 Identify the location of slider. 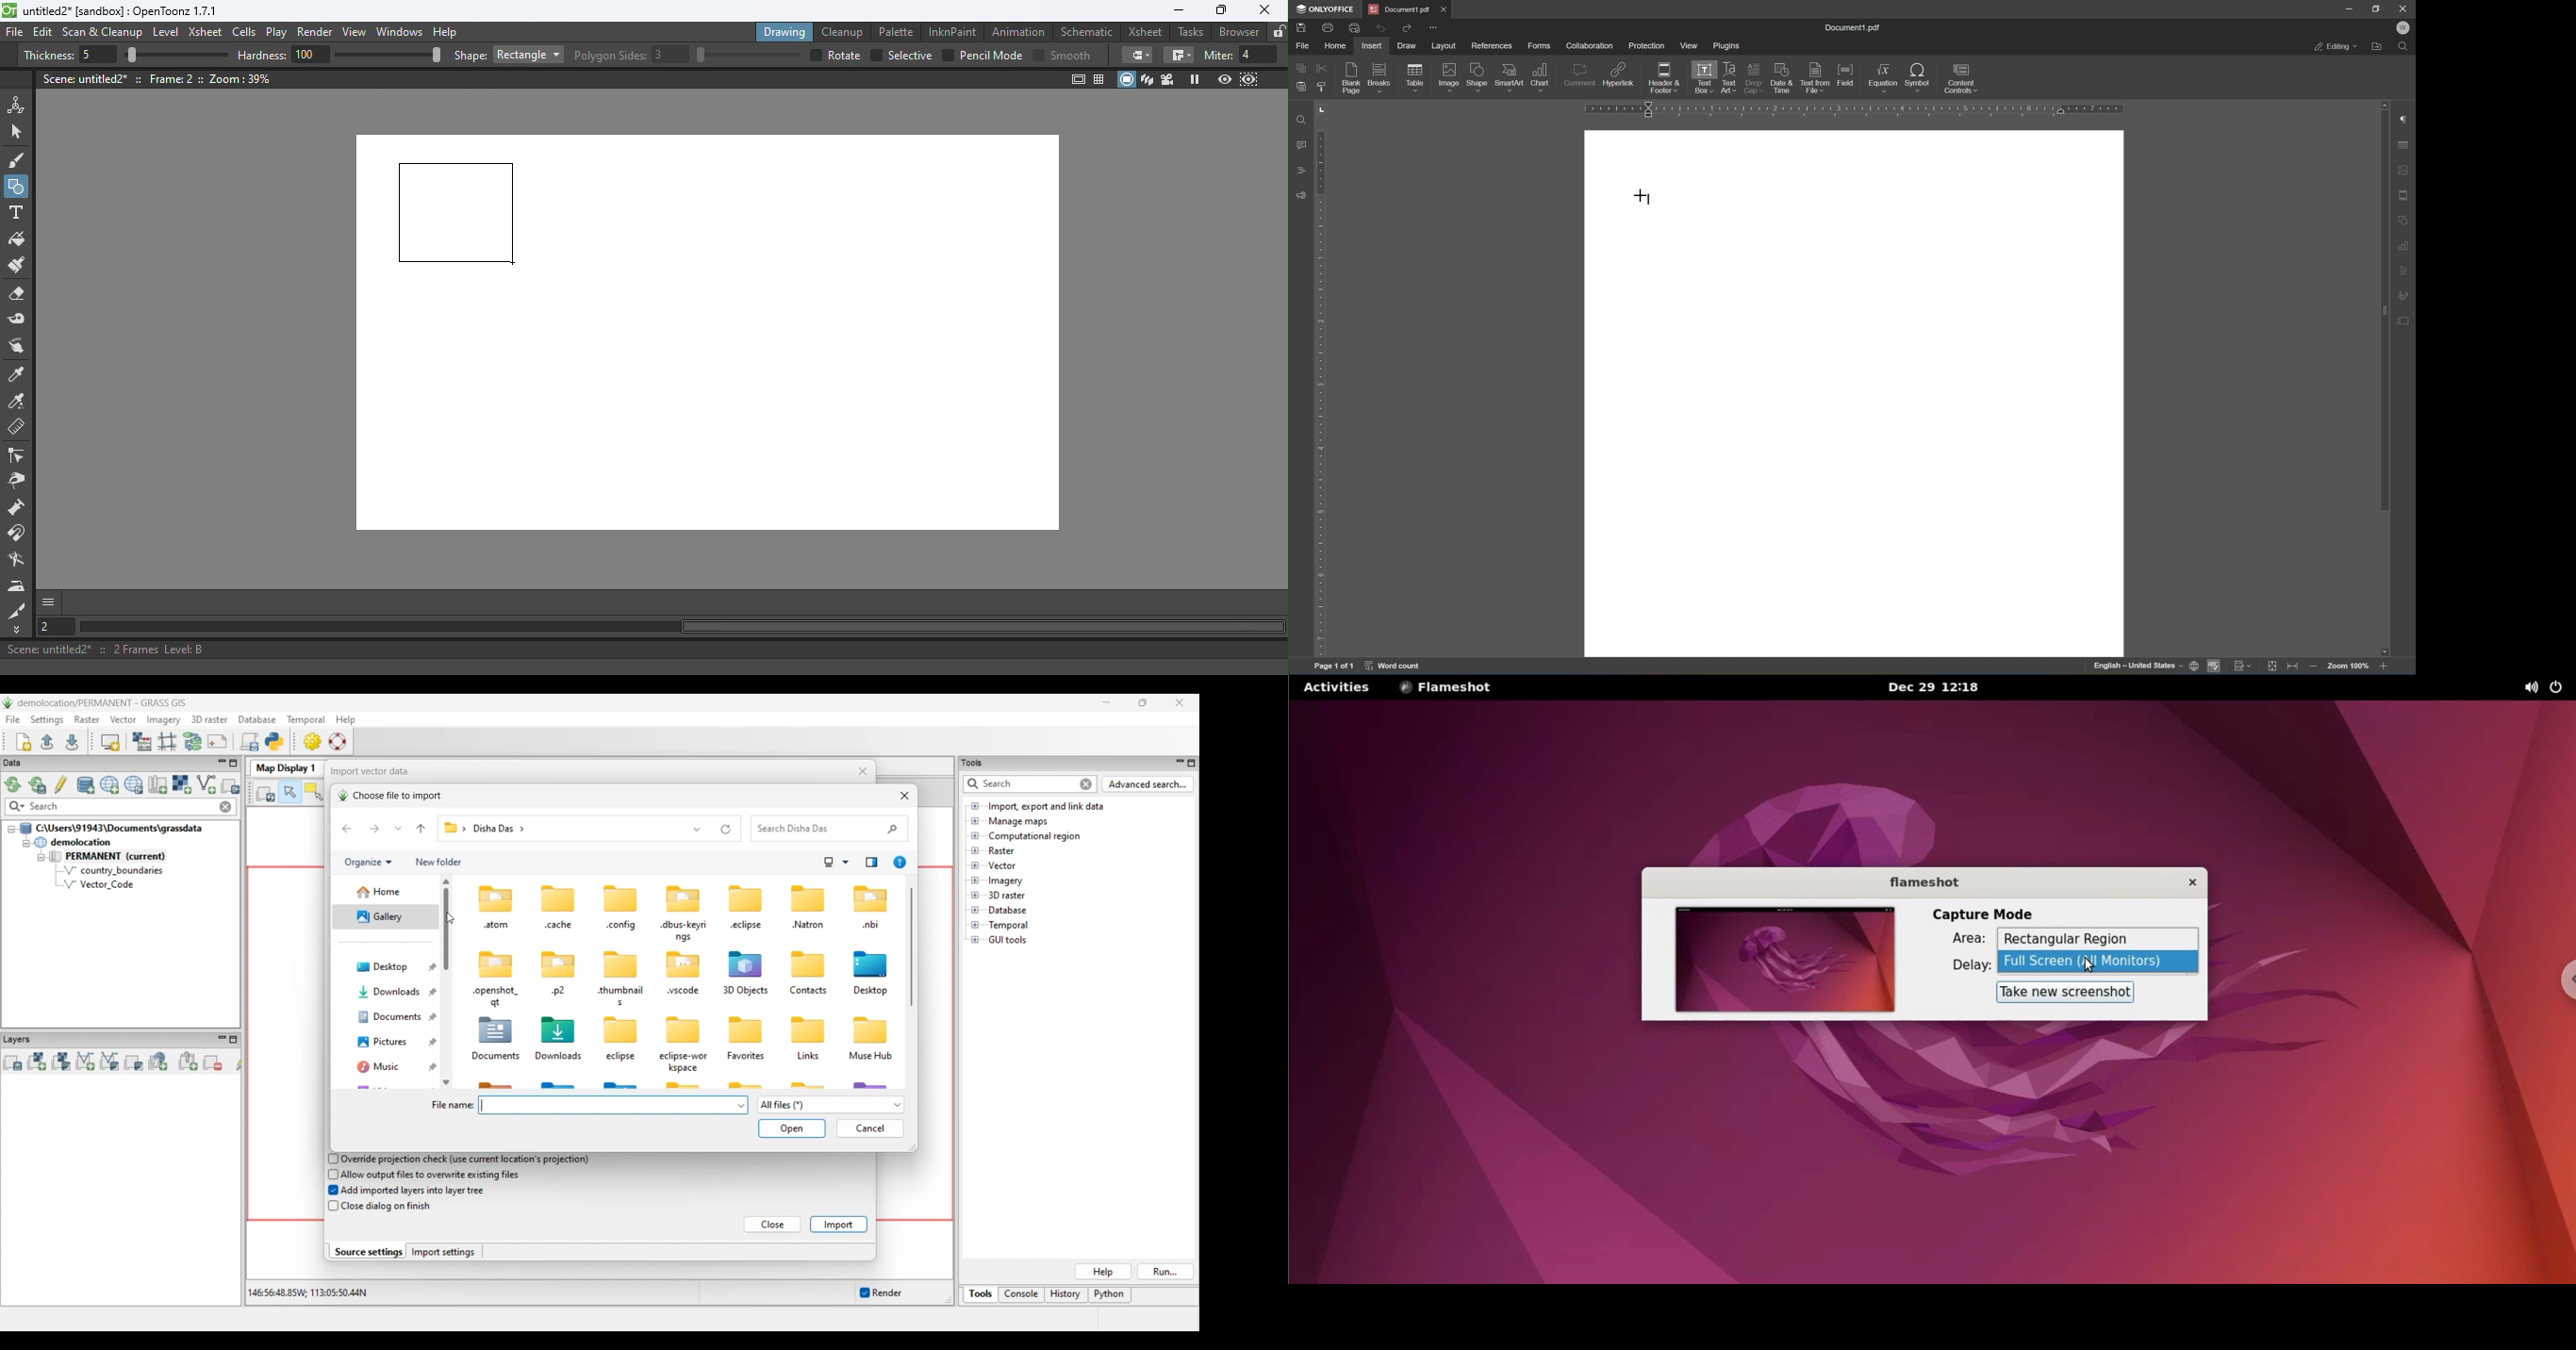
(176, 56).